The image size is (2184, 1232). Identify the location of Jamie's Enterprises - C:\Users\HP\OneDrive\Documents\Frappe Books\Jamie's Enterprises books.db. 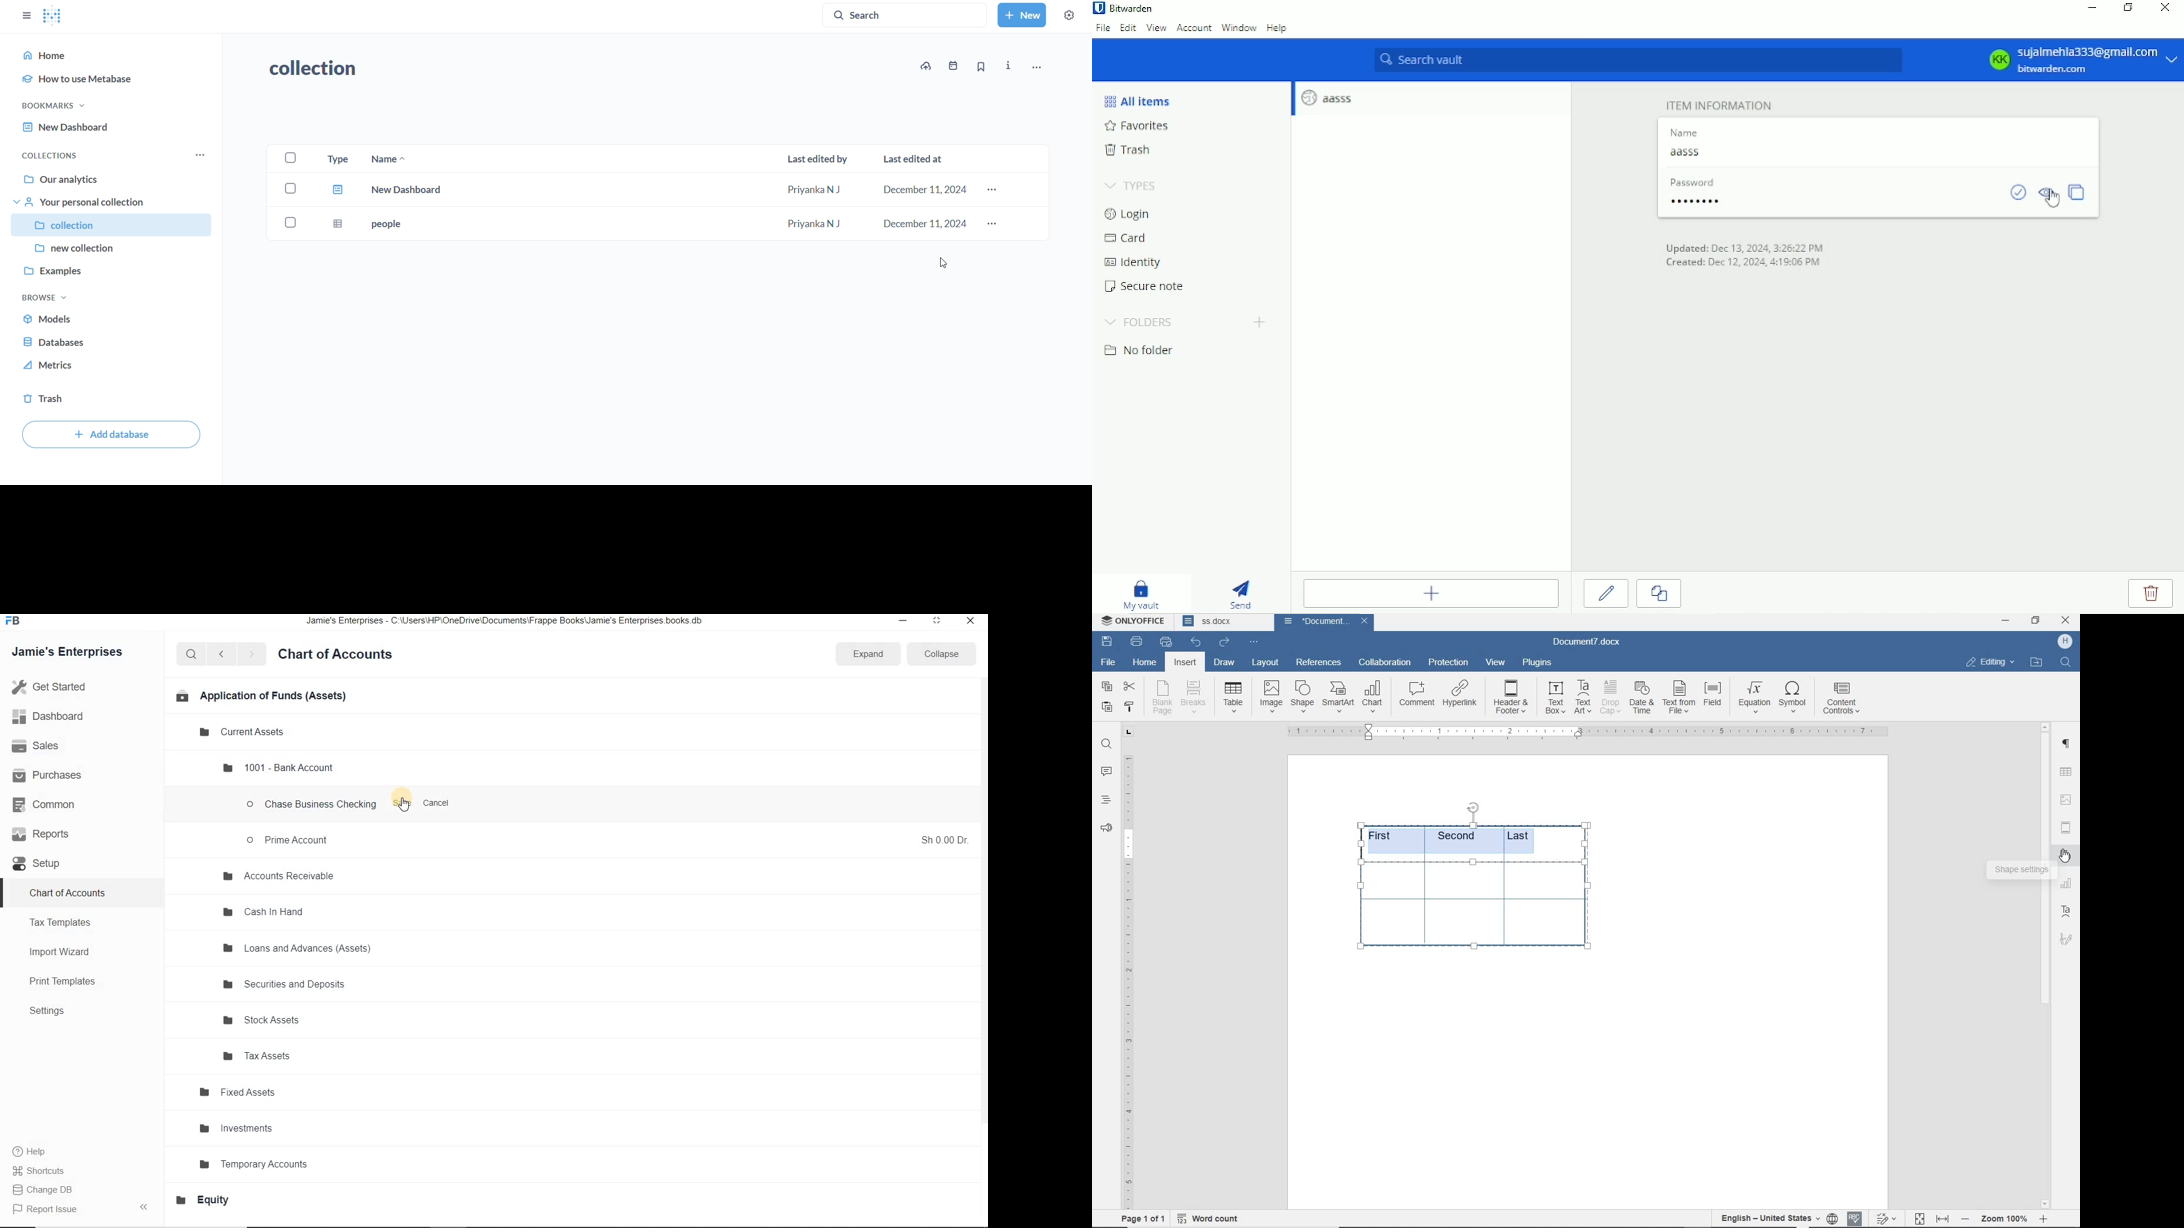
(515, 623).